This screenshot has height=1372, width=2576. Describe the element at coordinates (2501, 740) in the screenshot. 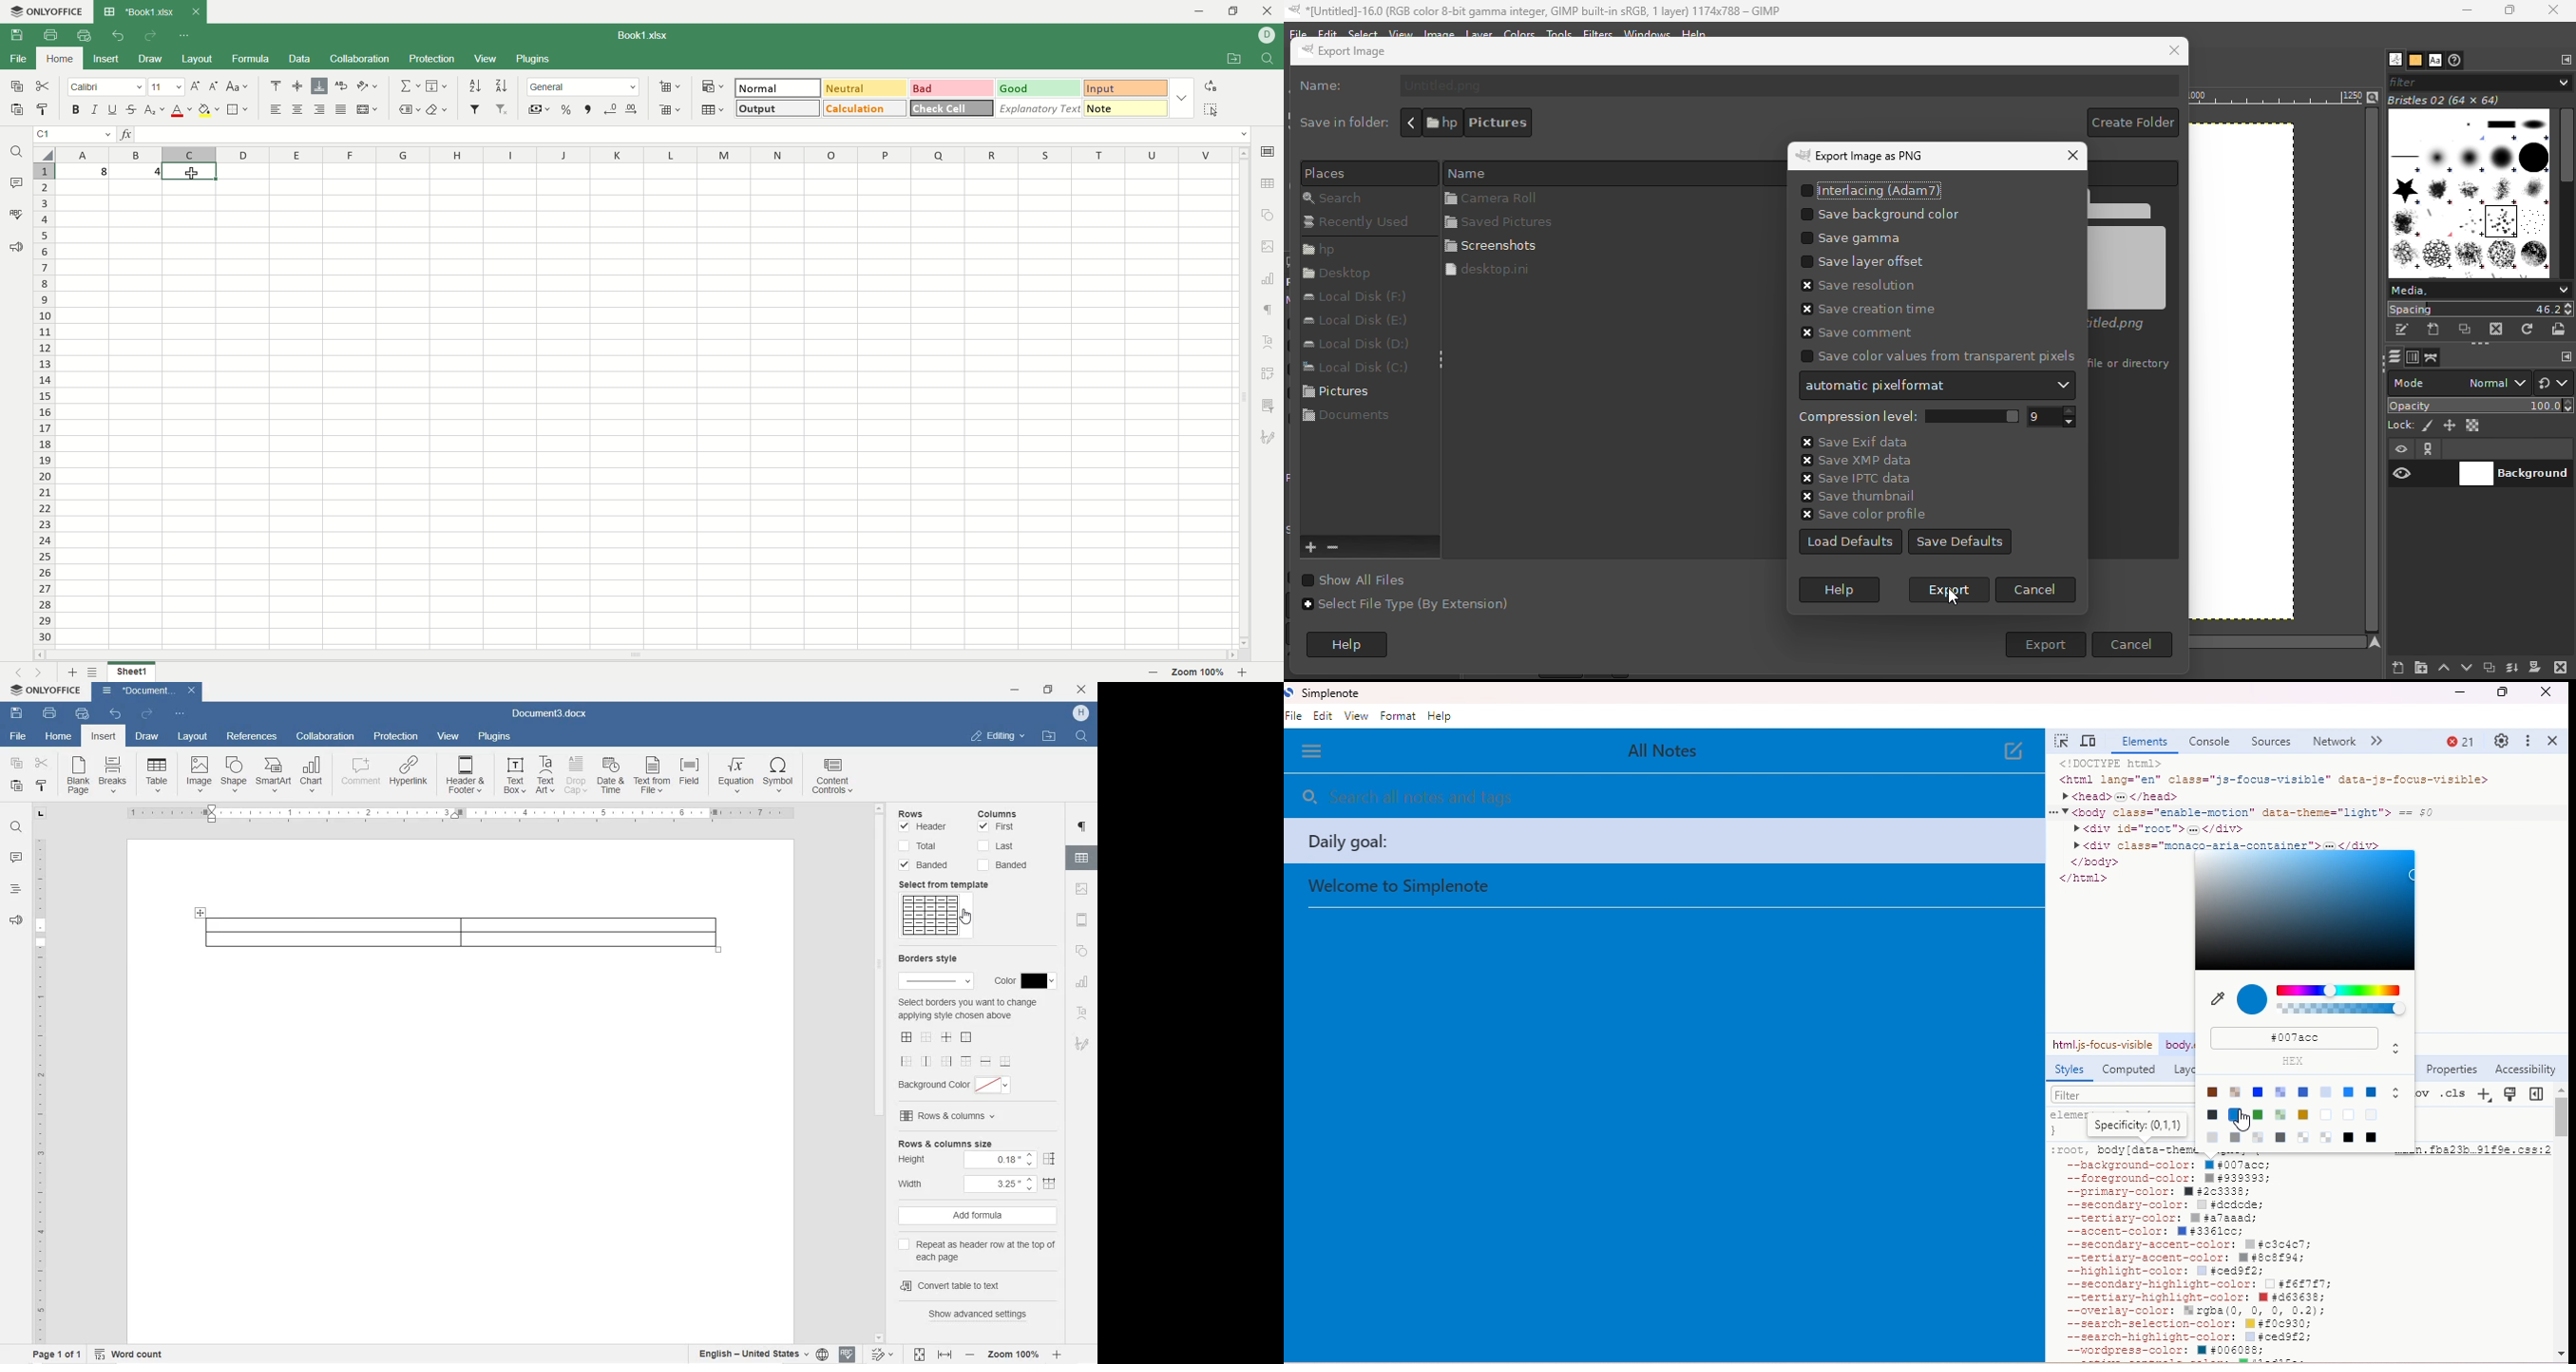

I see `settings` at that location.